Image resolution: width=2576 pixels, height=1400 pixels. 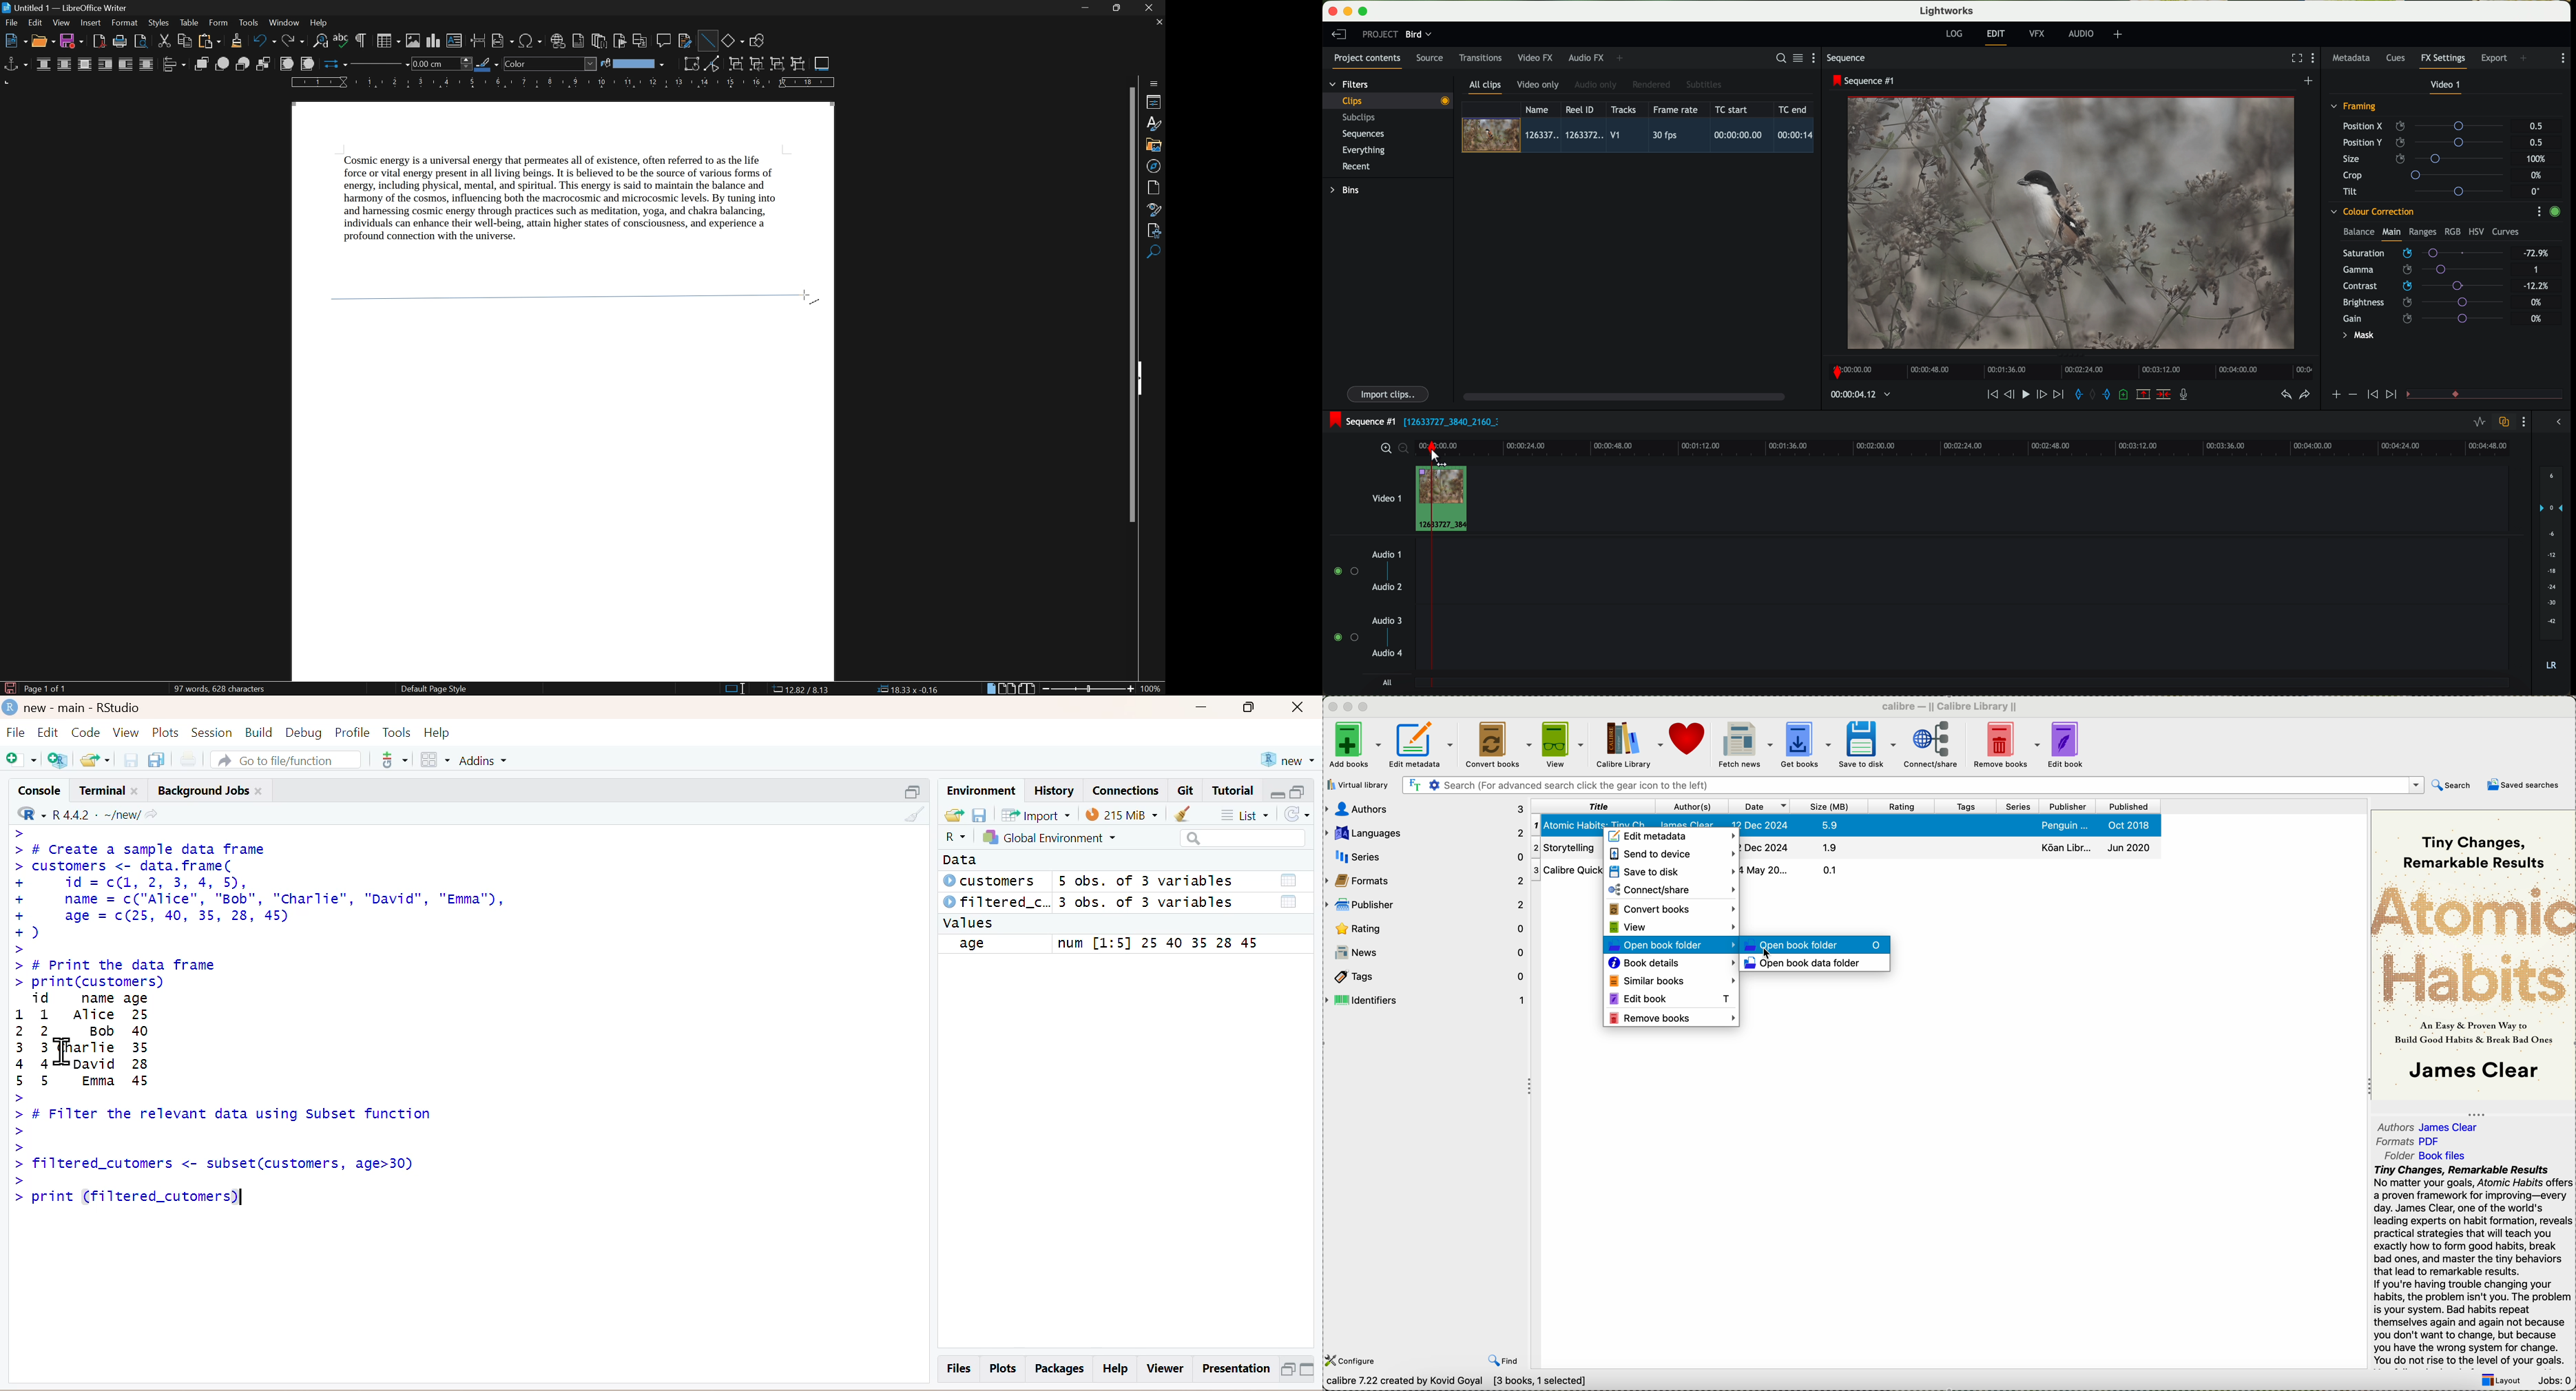 I want to click on new, so click(x=1287, y=757).